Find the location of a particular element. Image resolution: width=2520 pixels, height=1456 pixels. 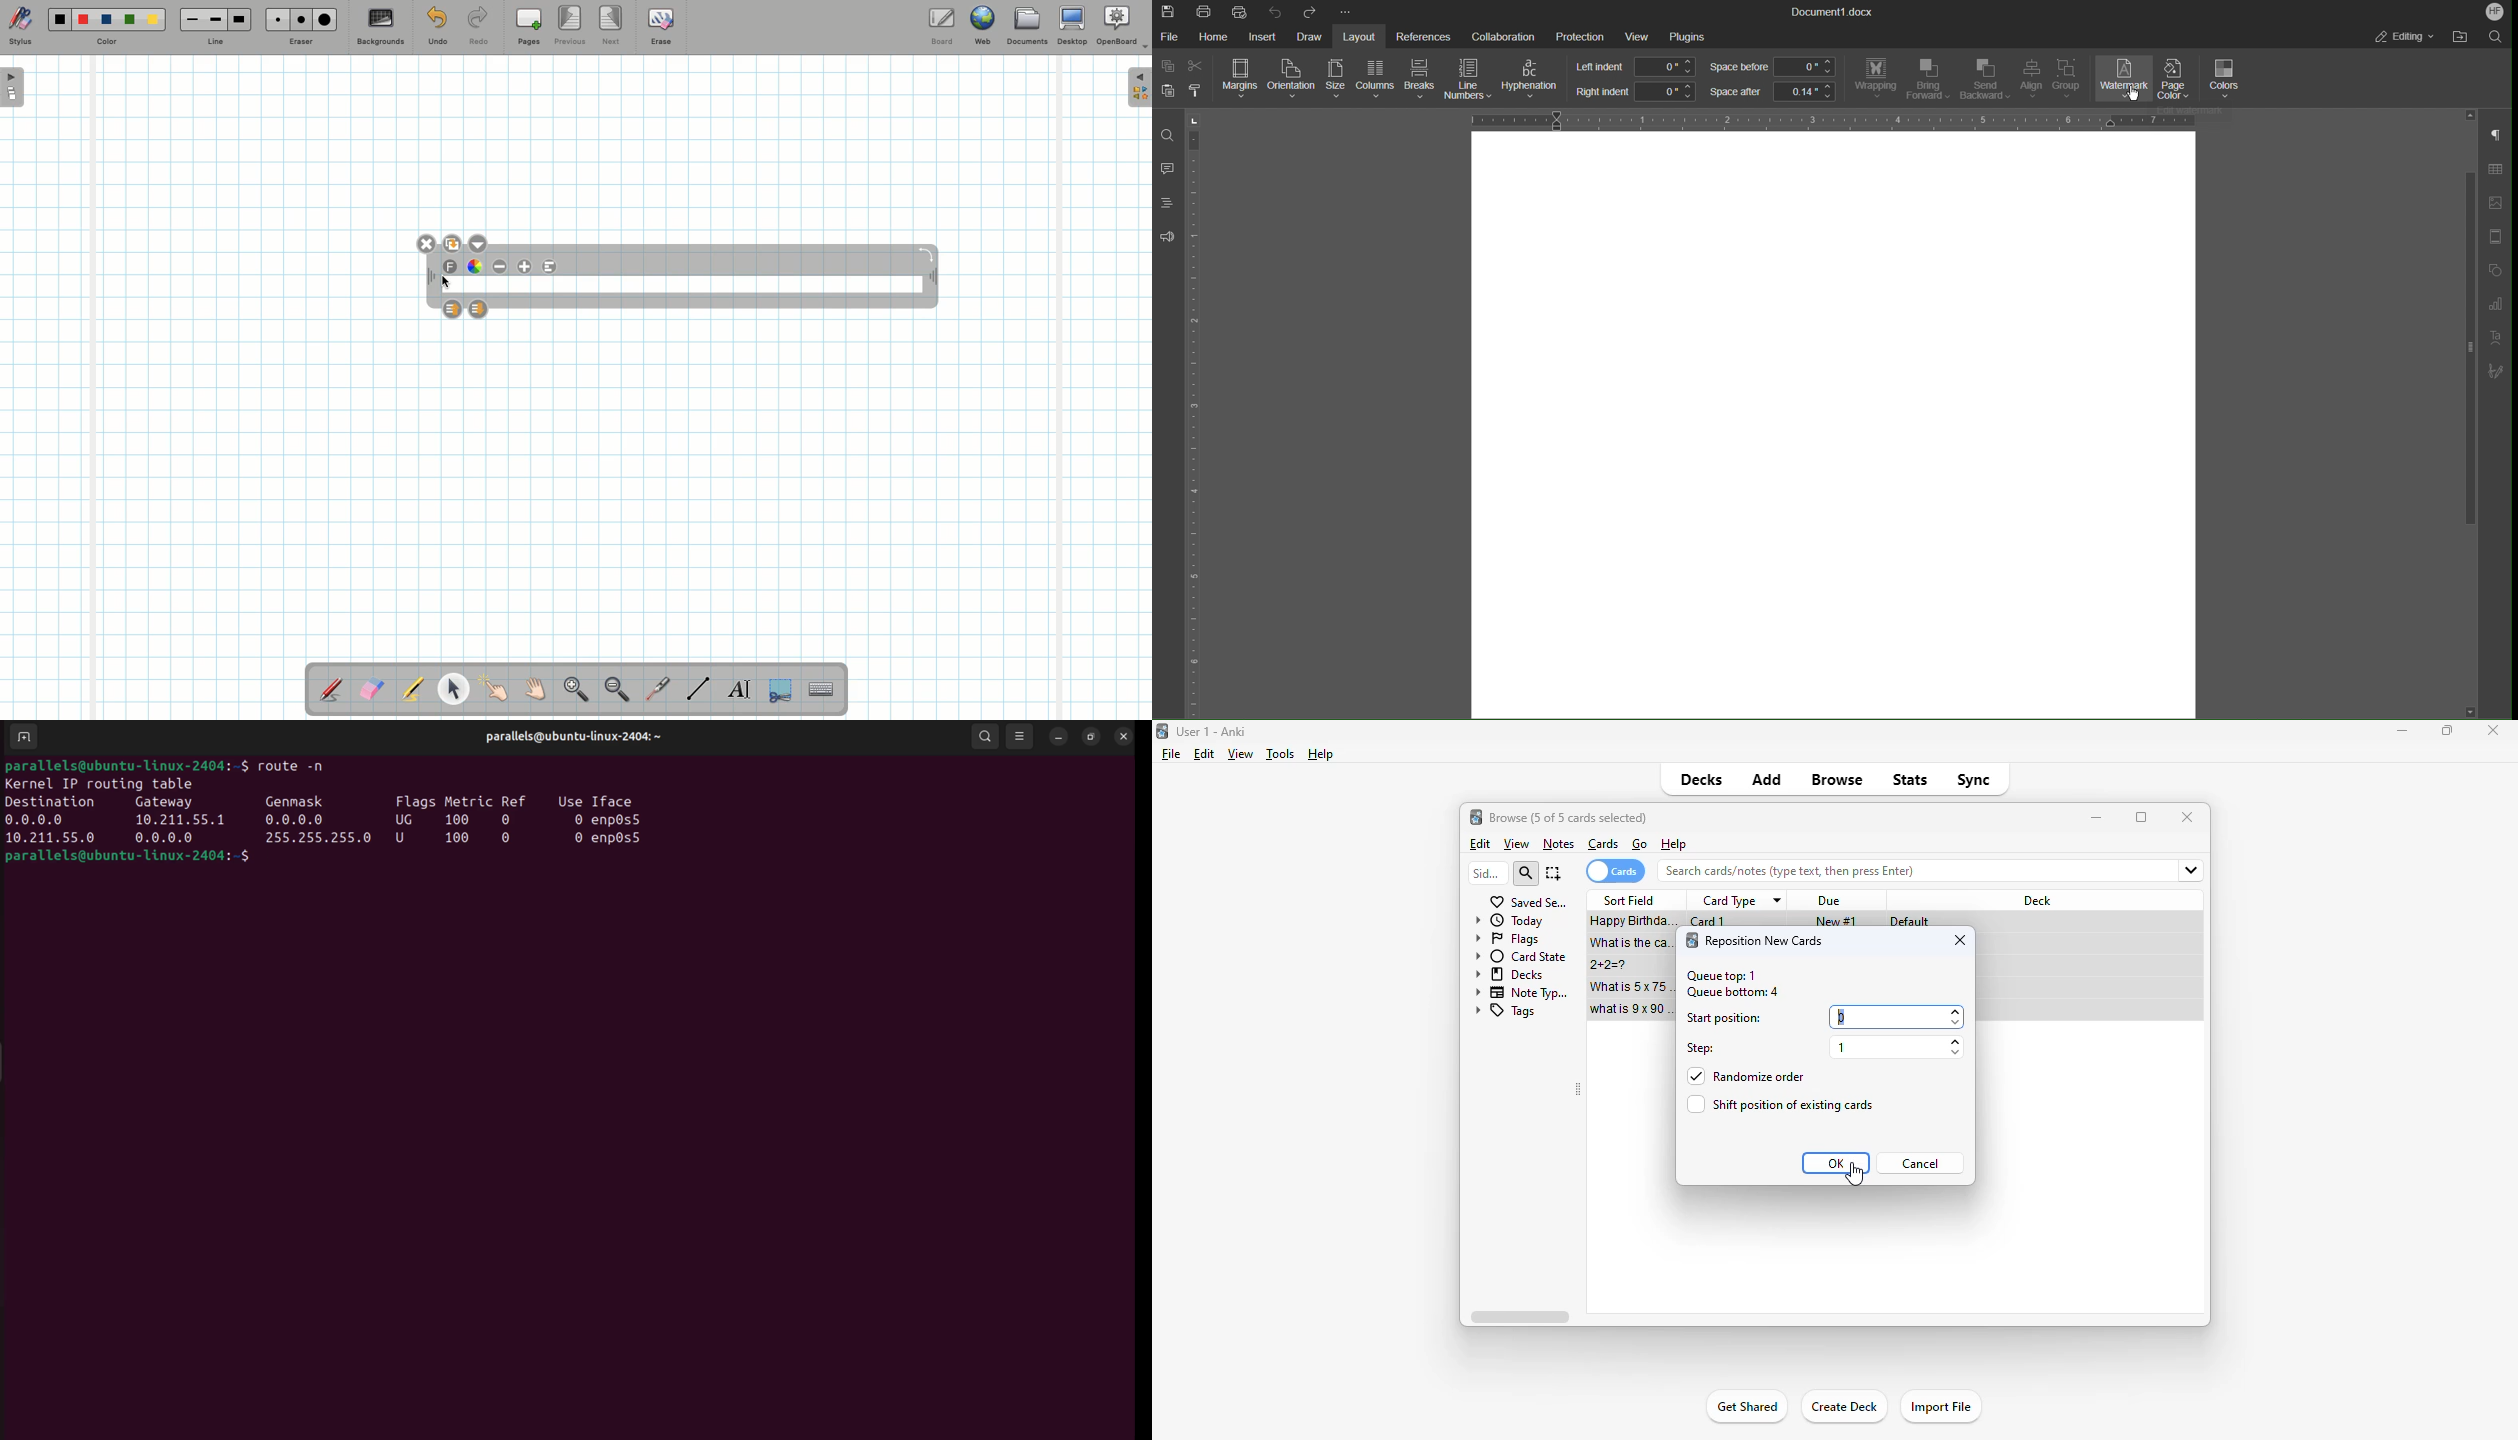

Account is located at coordinates (2495, 11).